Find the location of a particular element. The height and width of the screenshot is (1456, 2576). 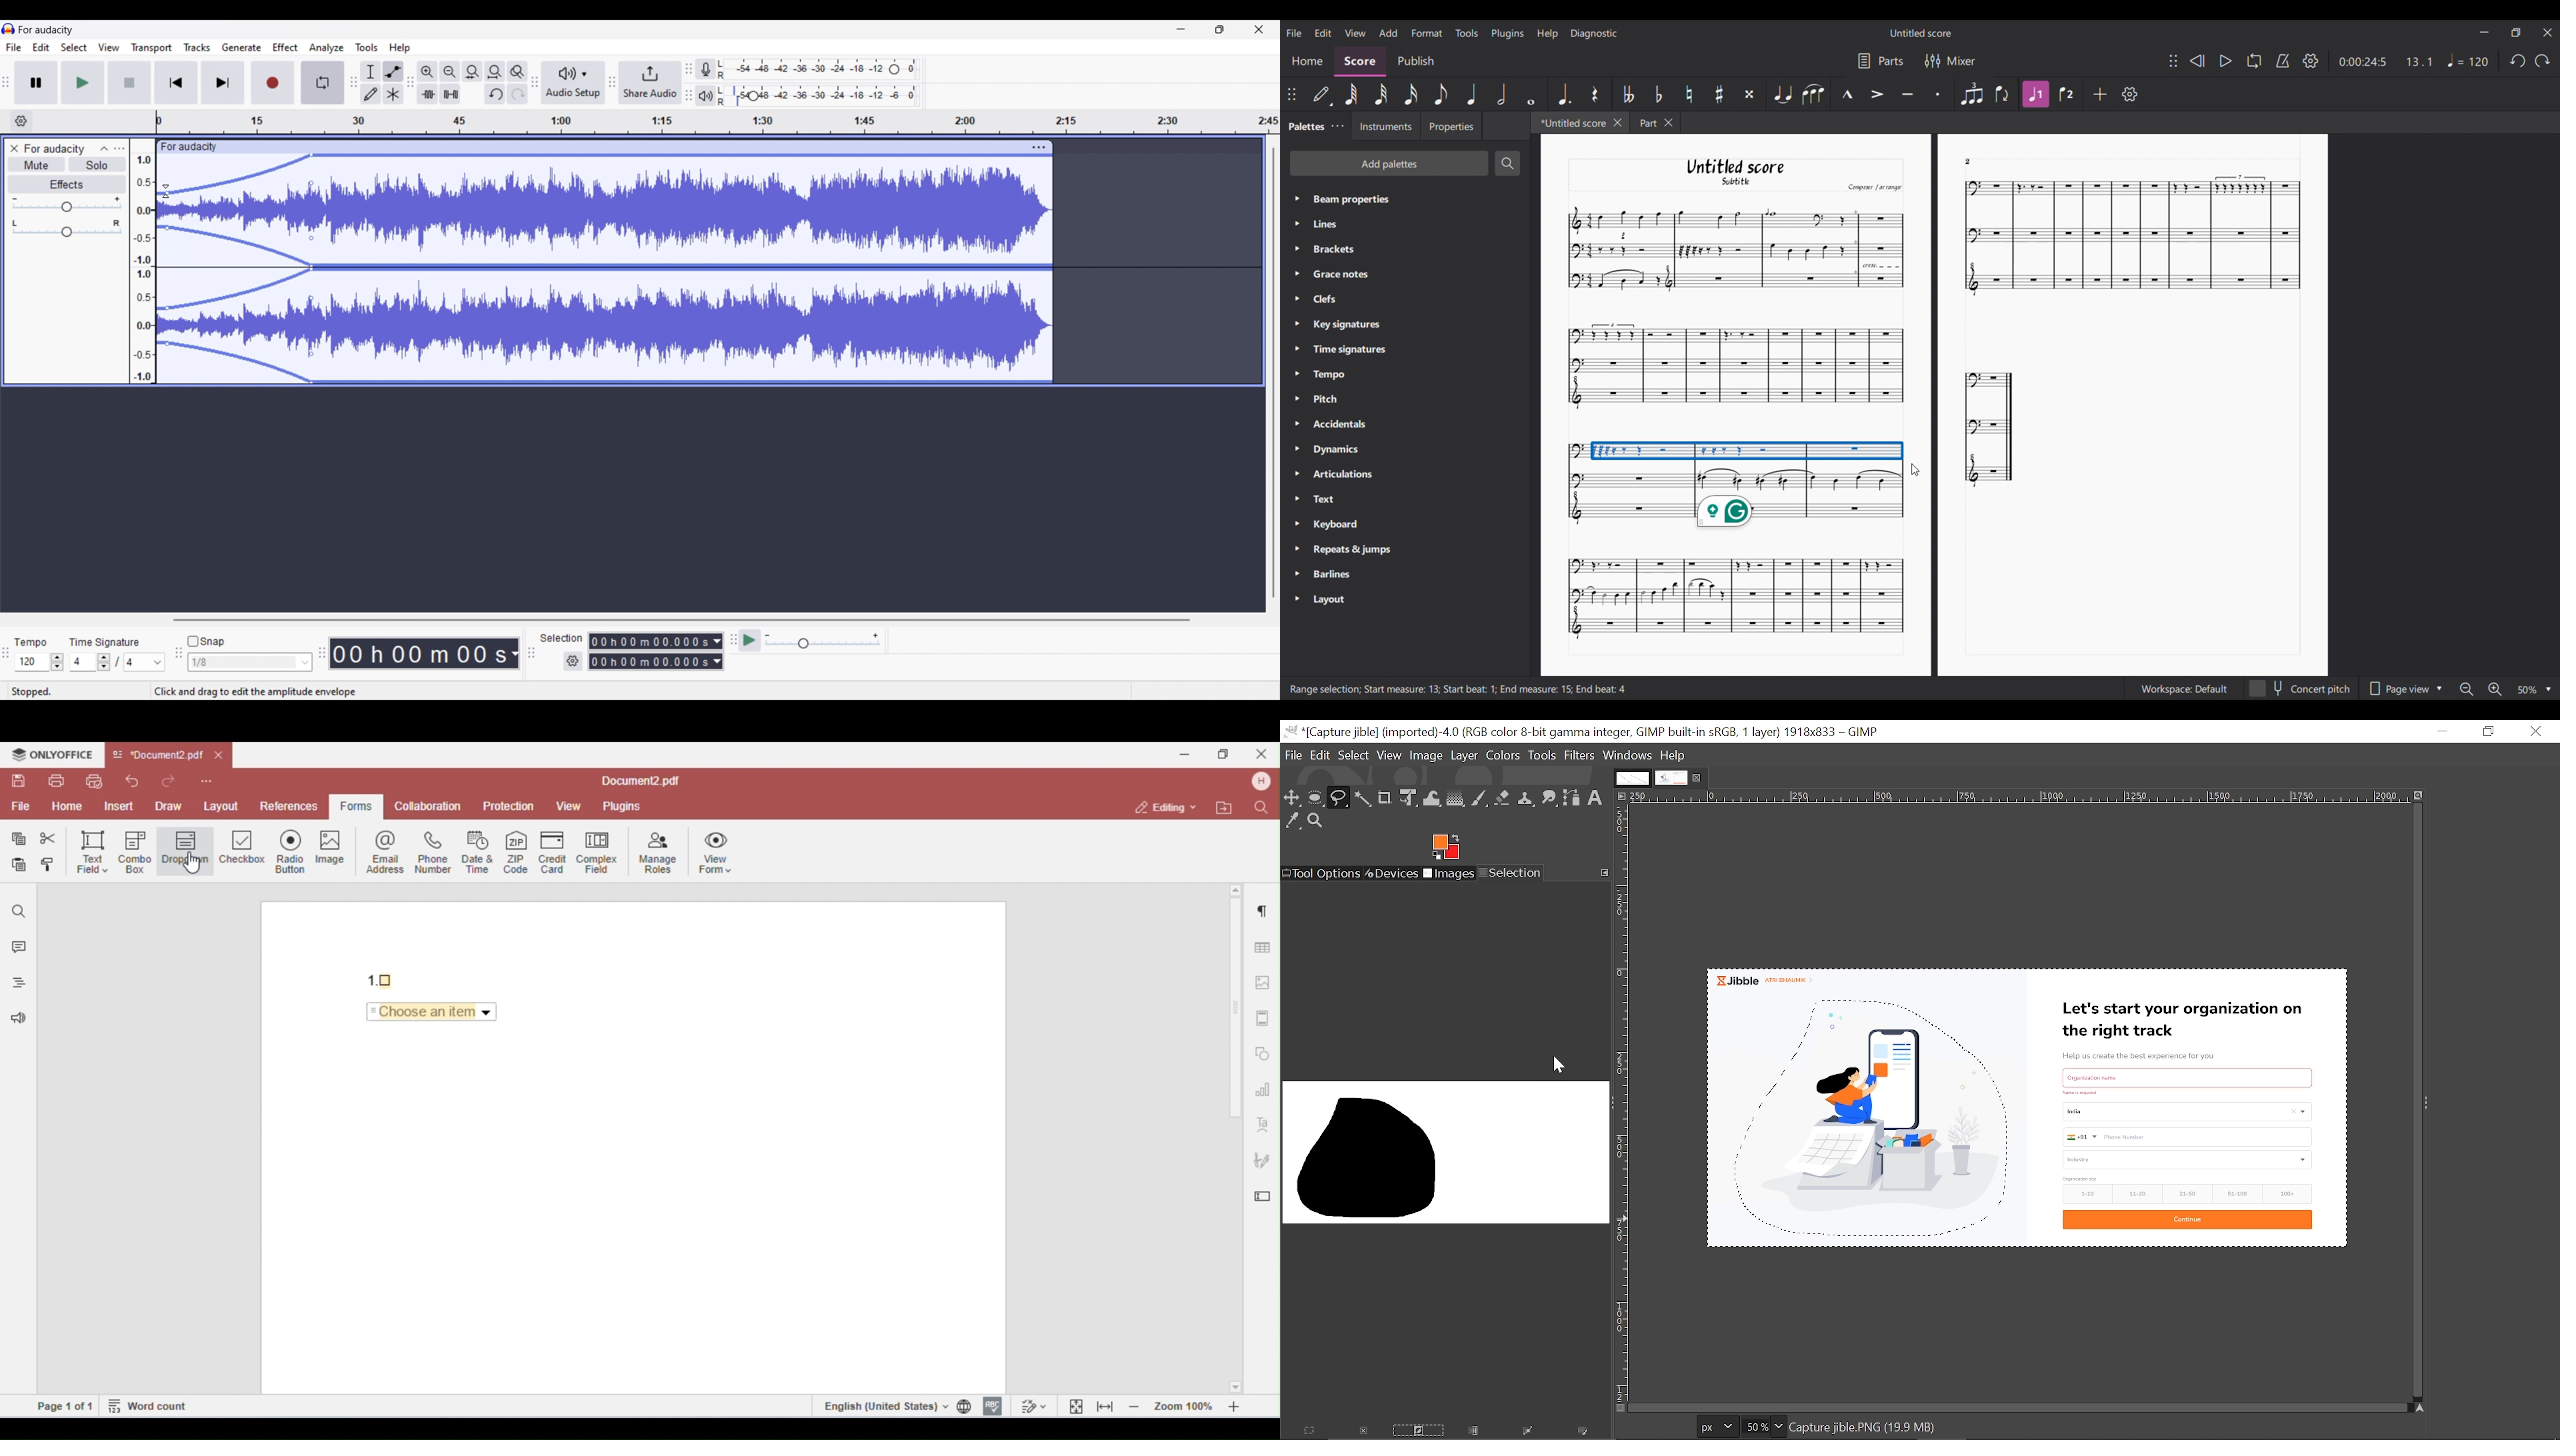

trim audio outside selection is located at coordinates (427, 94).